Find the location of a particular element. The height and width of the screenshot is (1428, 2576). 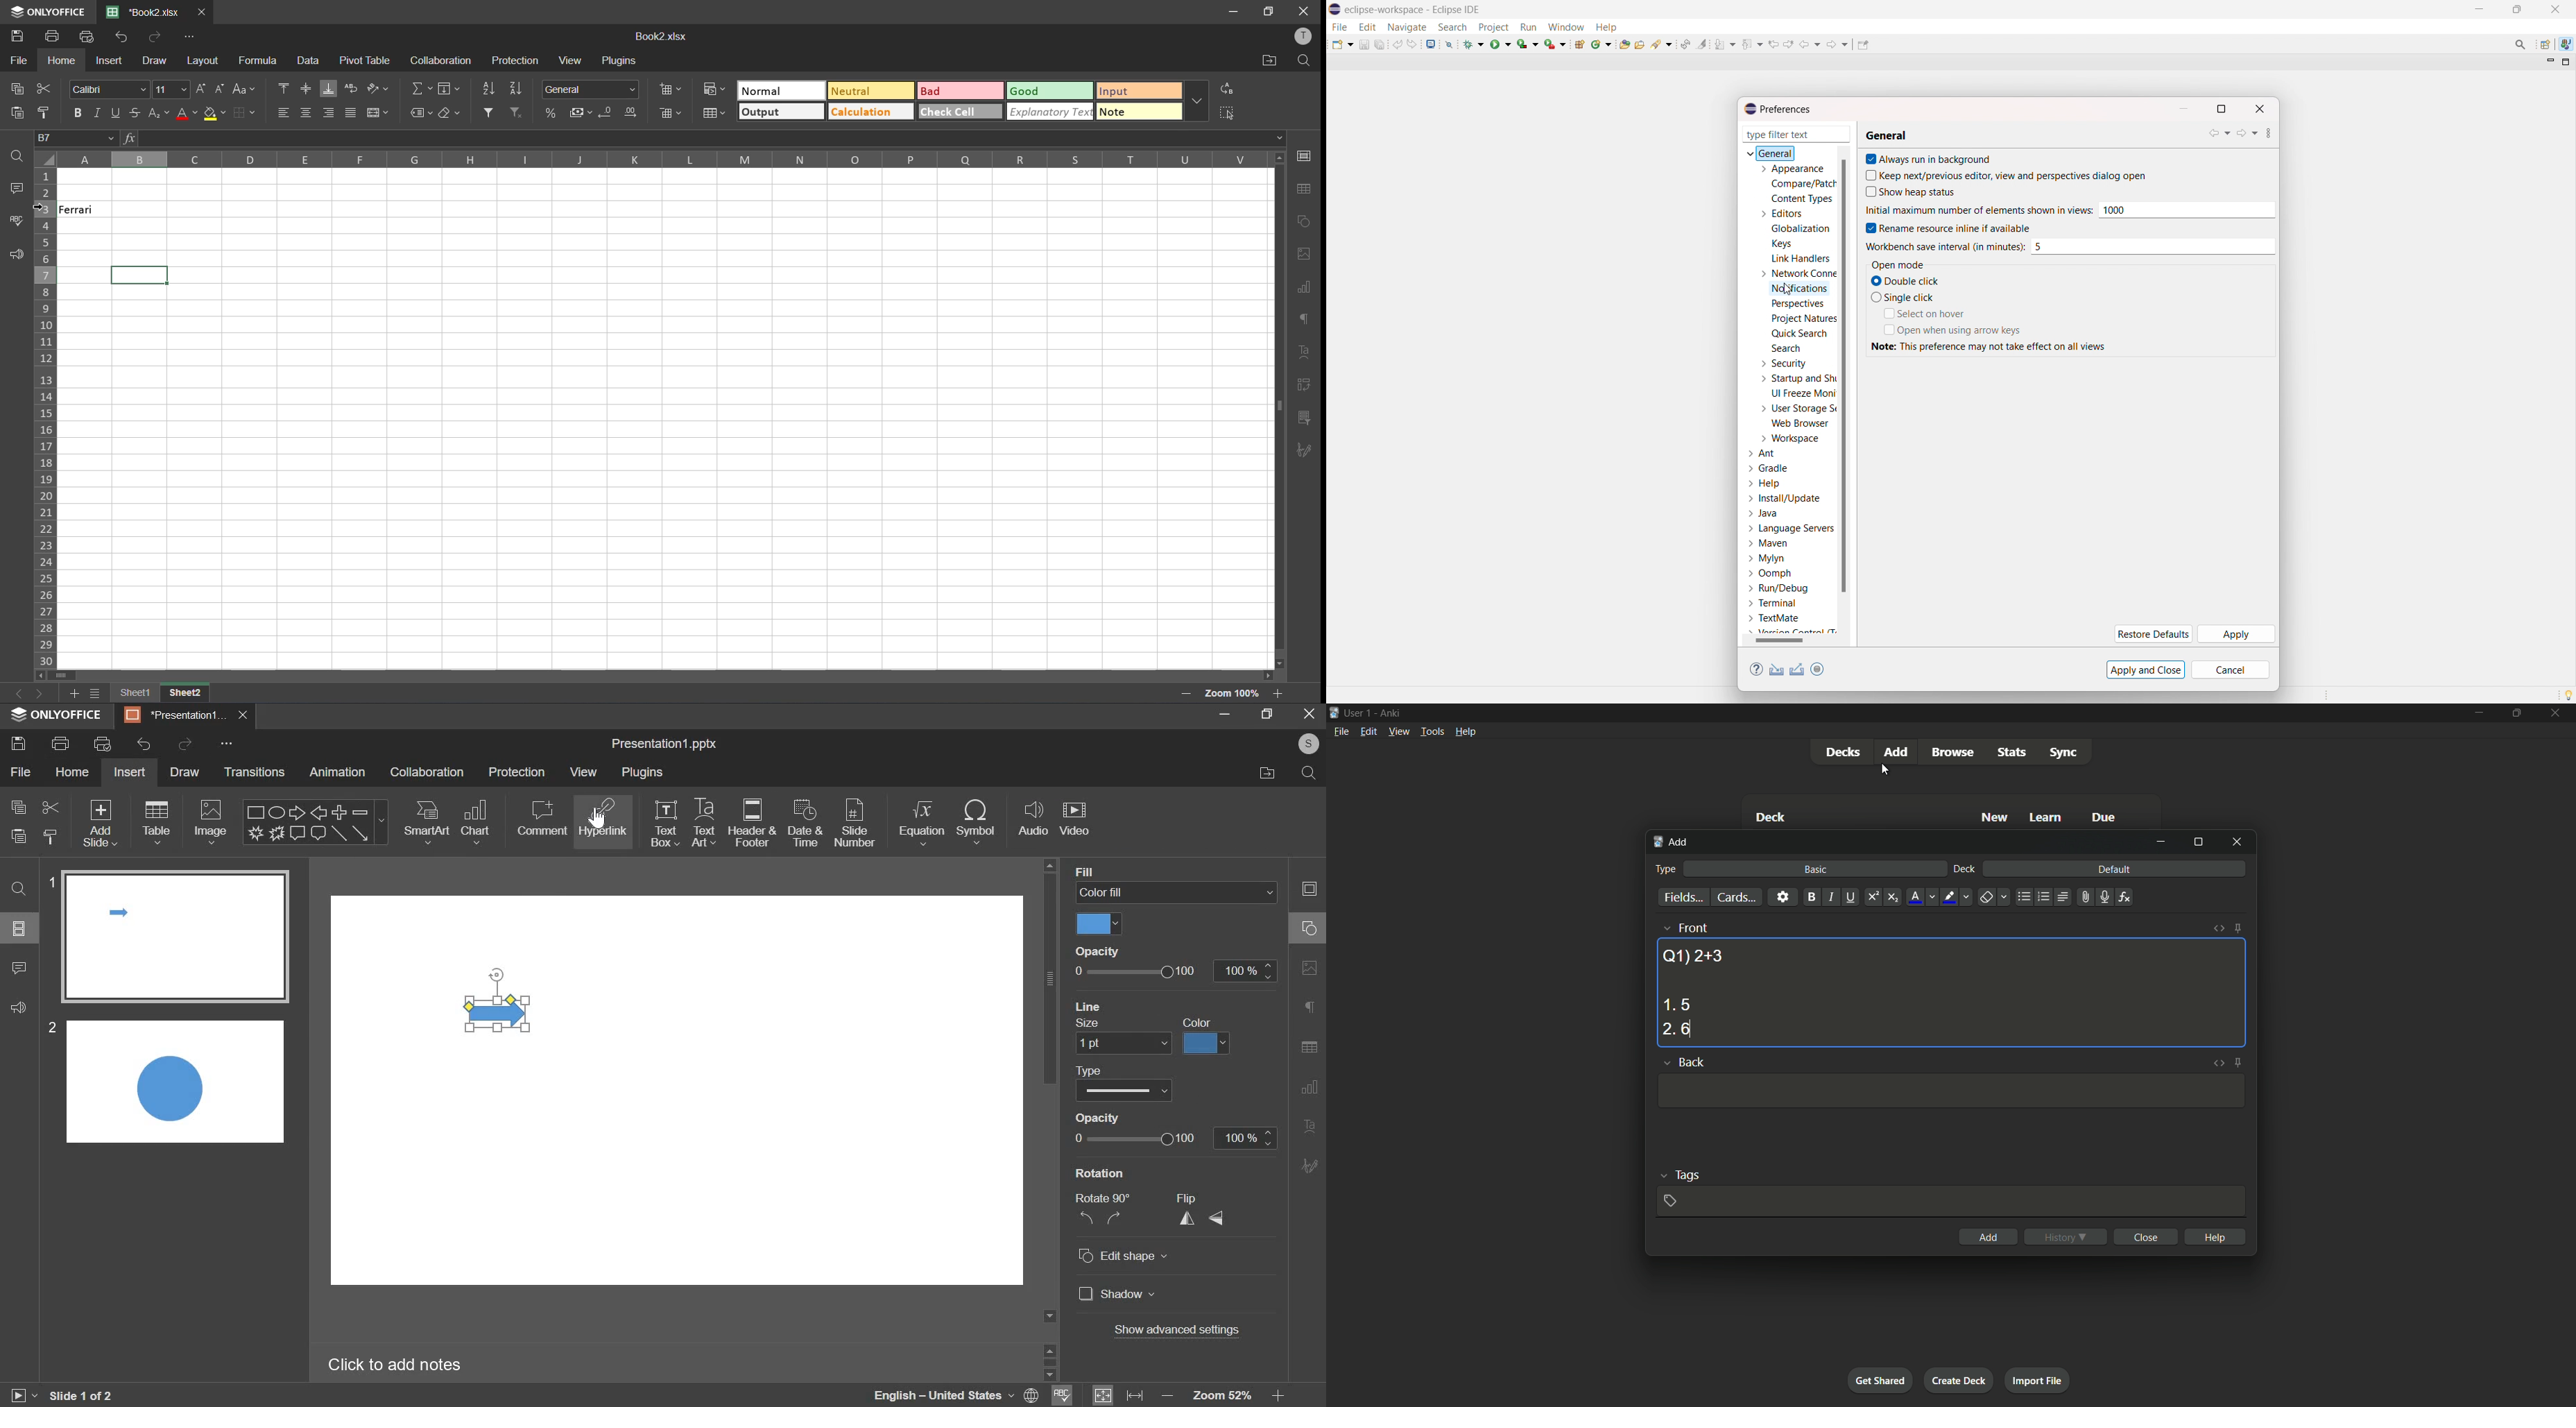

find is located at coordinates (17, 887).